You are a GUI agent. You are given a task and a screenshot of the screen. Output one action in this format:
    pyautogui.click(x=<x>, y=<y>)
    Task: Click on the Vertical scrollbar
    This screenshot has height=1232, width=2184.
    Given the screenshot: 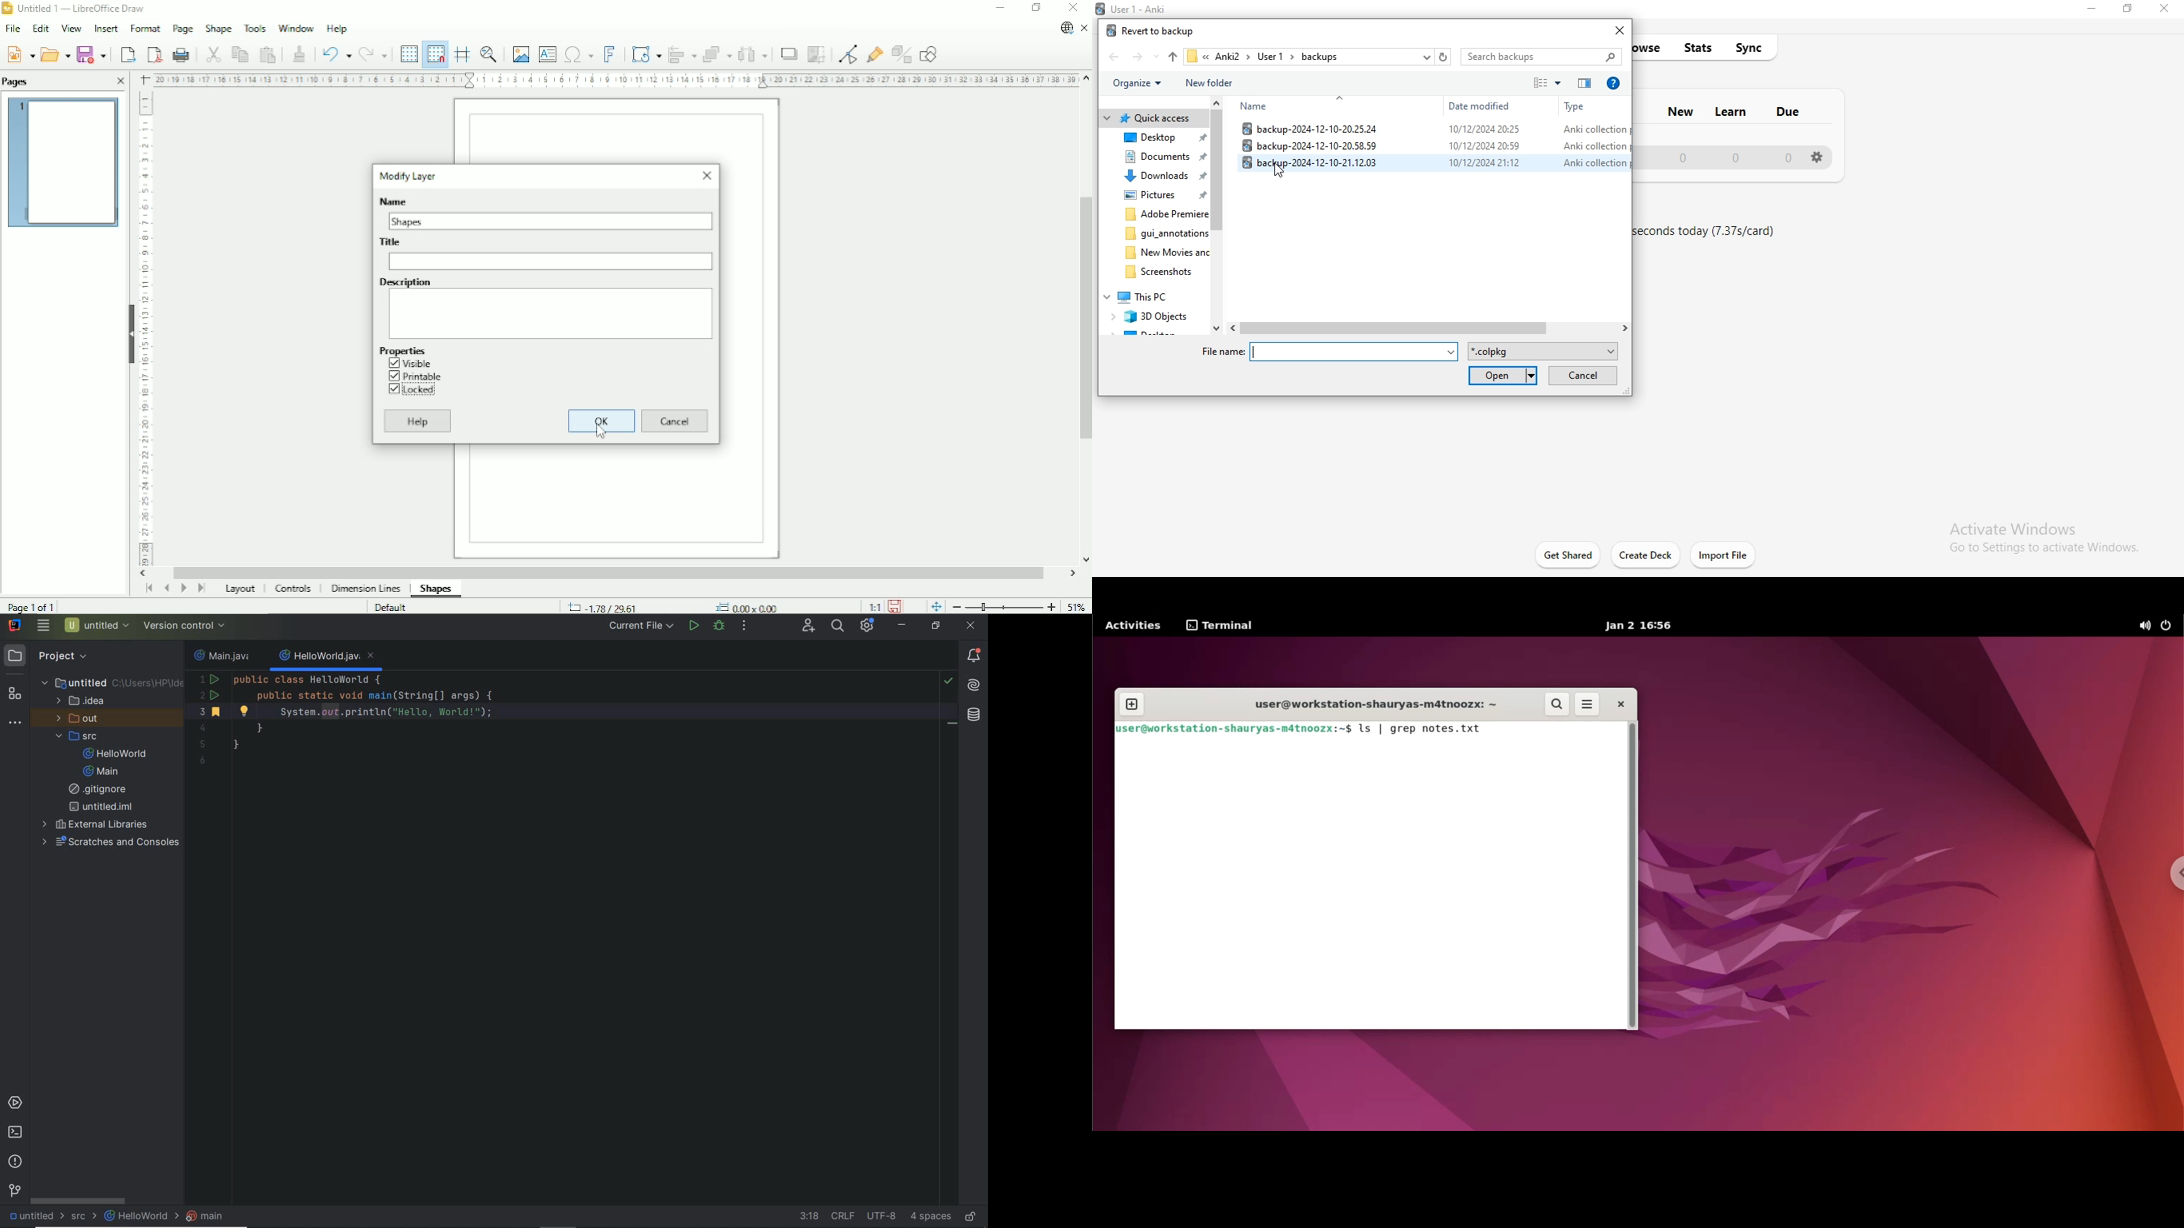 What is the action you would take?
    pyautogui.click(x=1085, y=318)
    